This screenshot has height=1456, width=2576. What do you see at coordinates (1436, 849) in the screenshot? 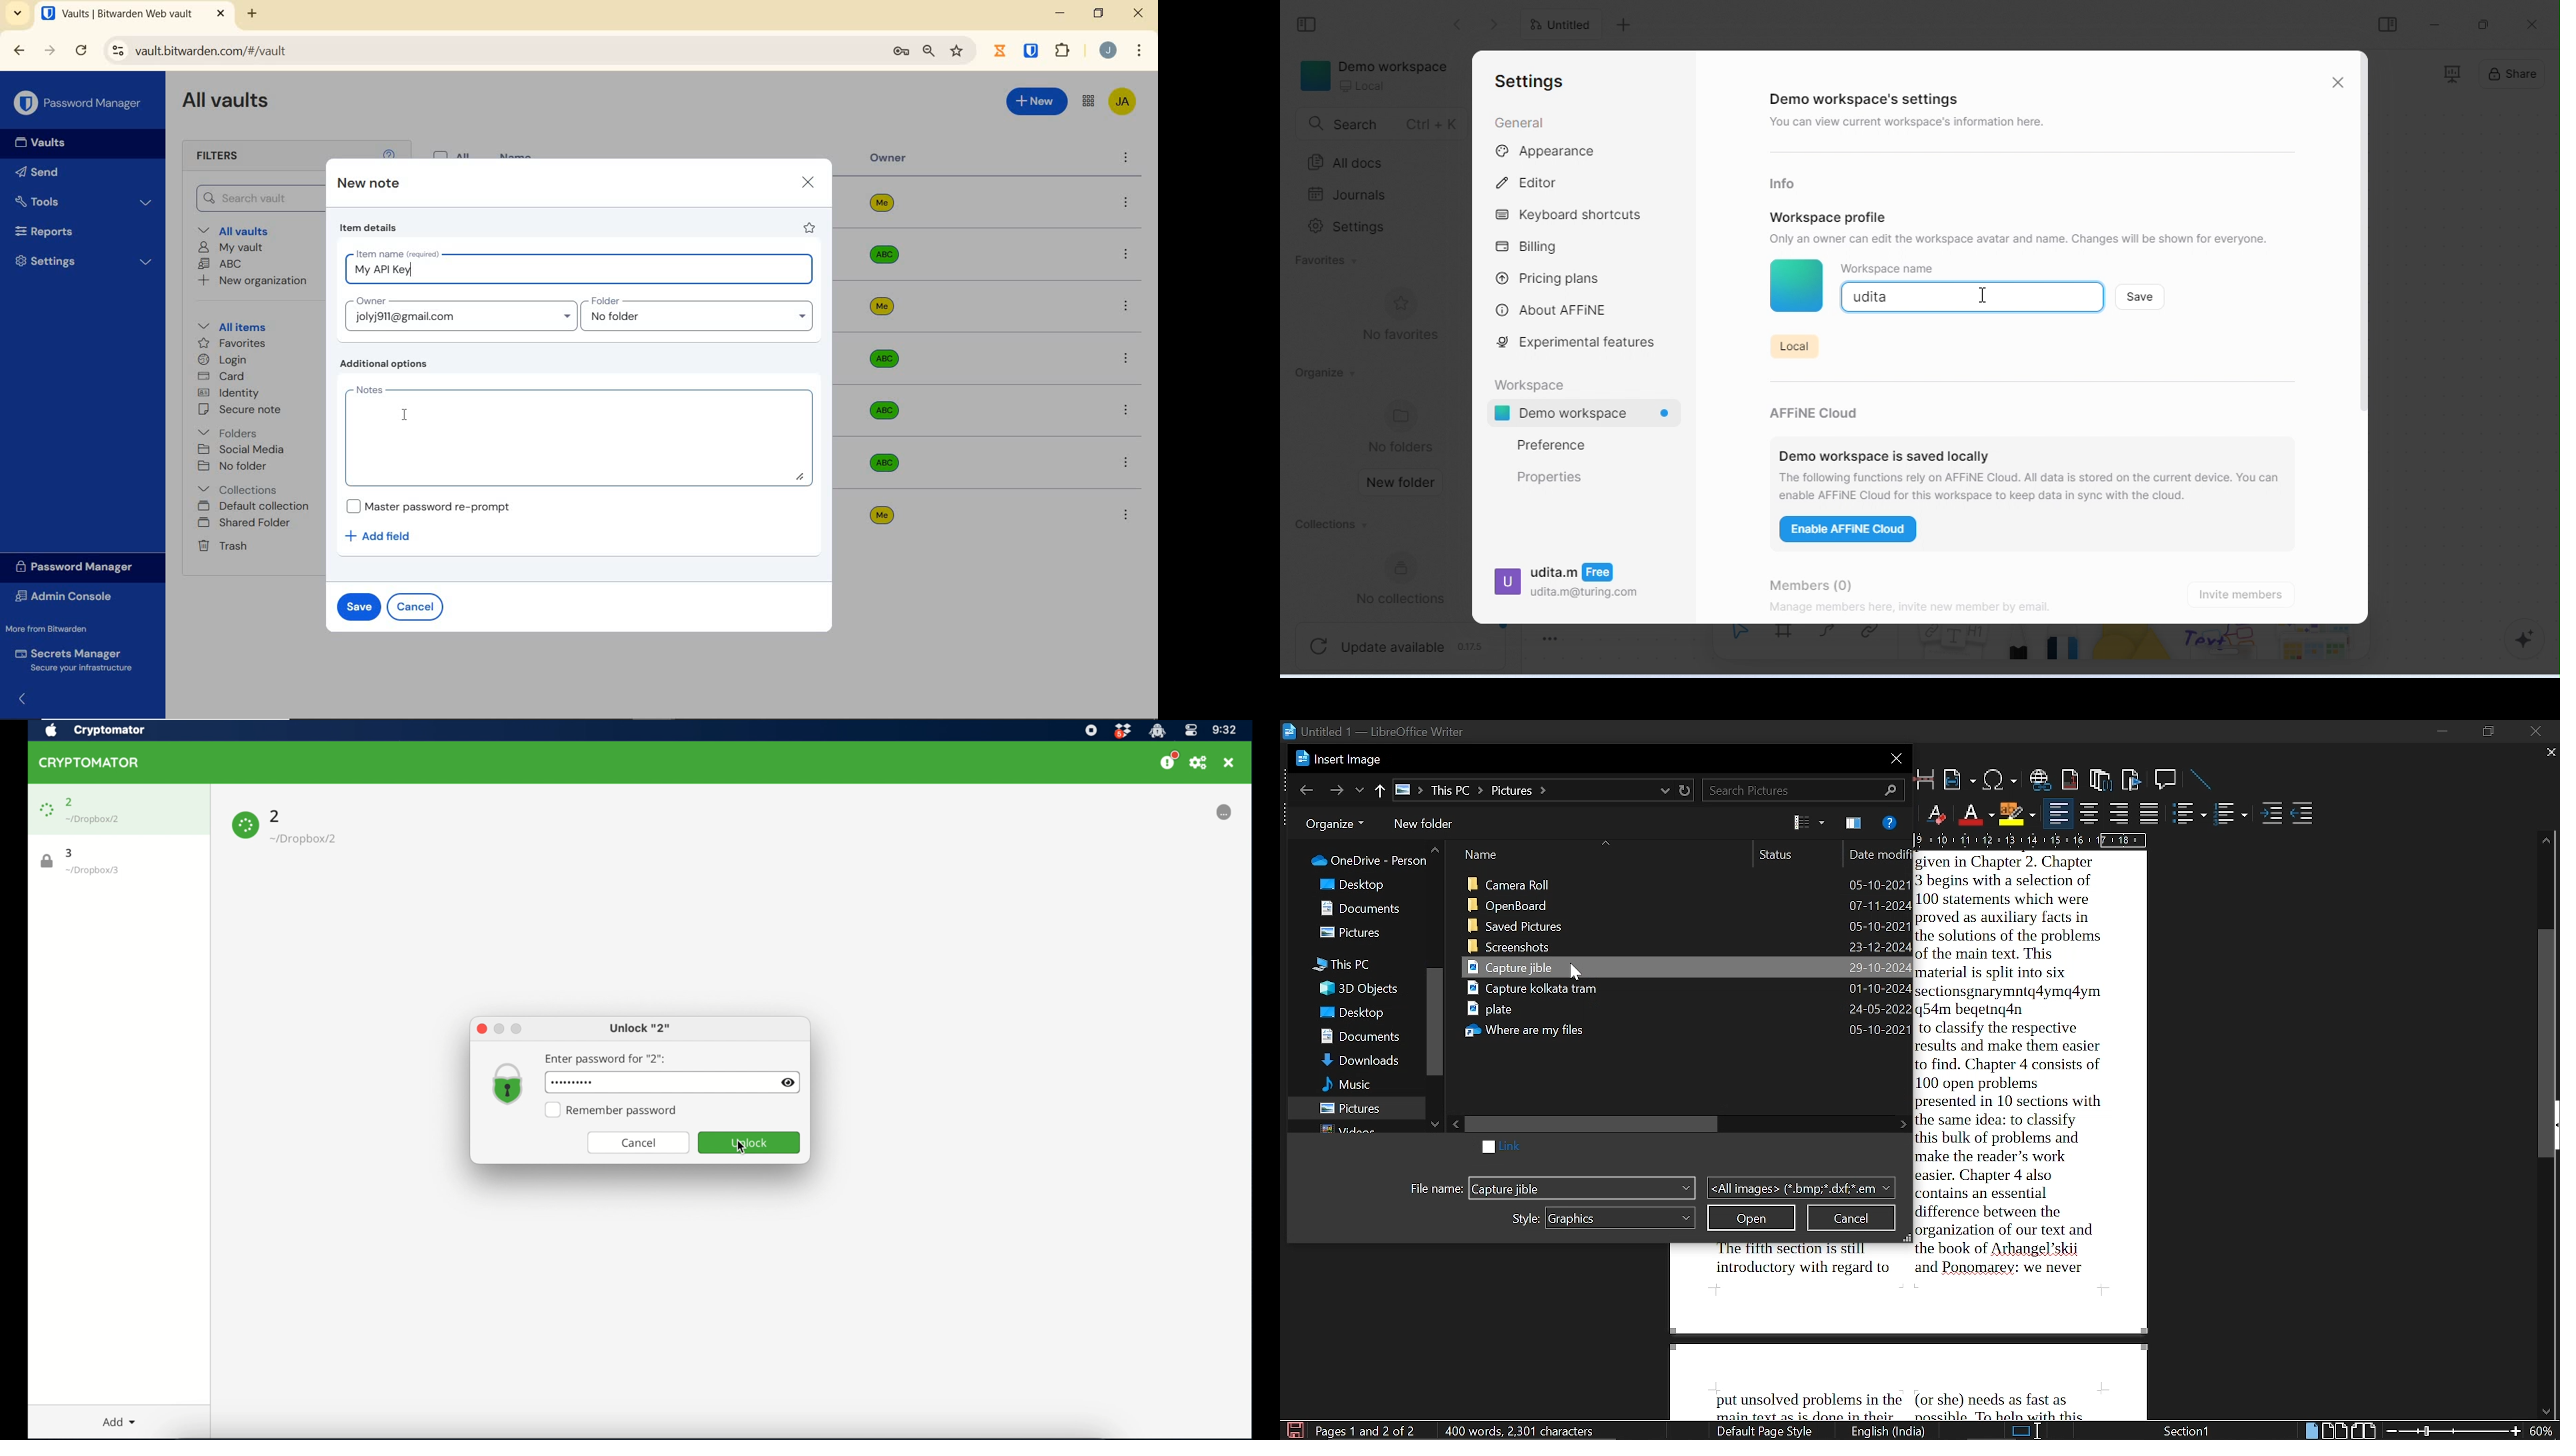
I see `move up in folders` at bounding box center [1436, 849].